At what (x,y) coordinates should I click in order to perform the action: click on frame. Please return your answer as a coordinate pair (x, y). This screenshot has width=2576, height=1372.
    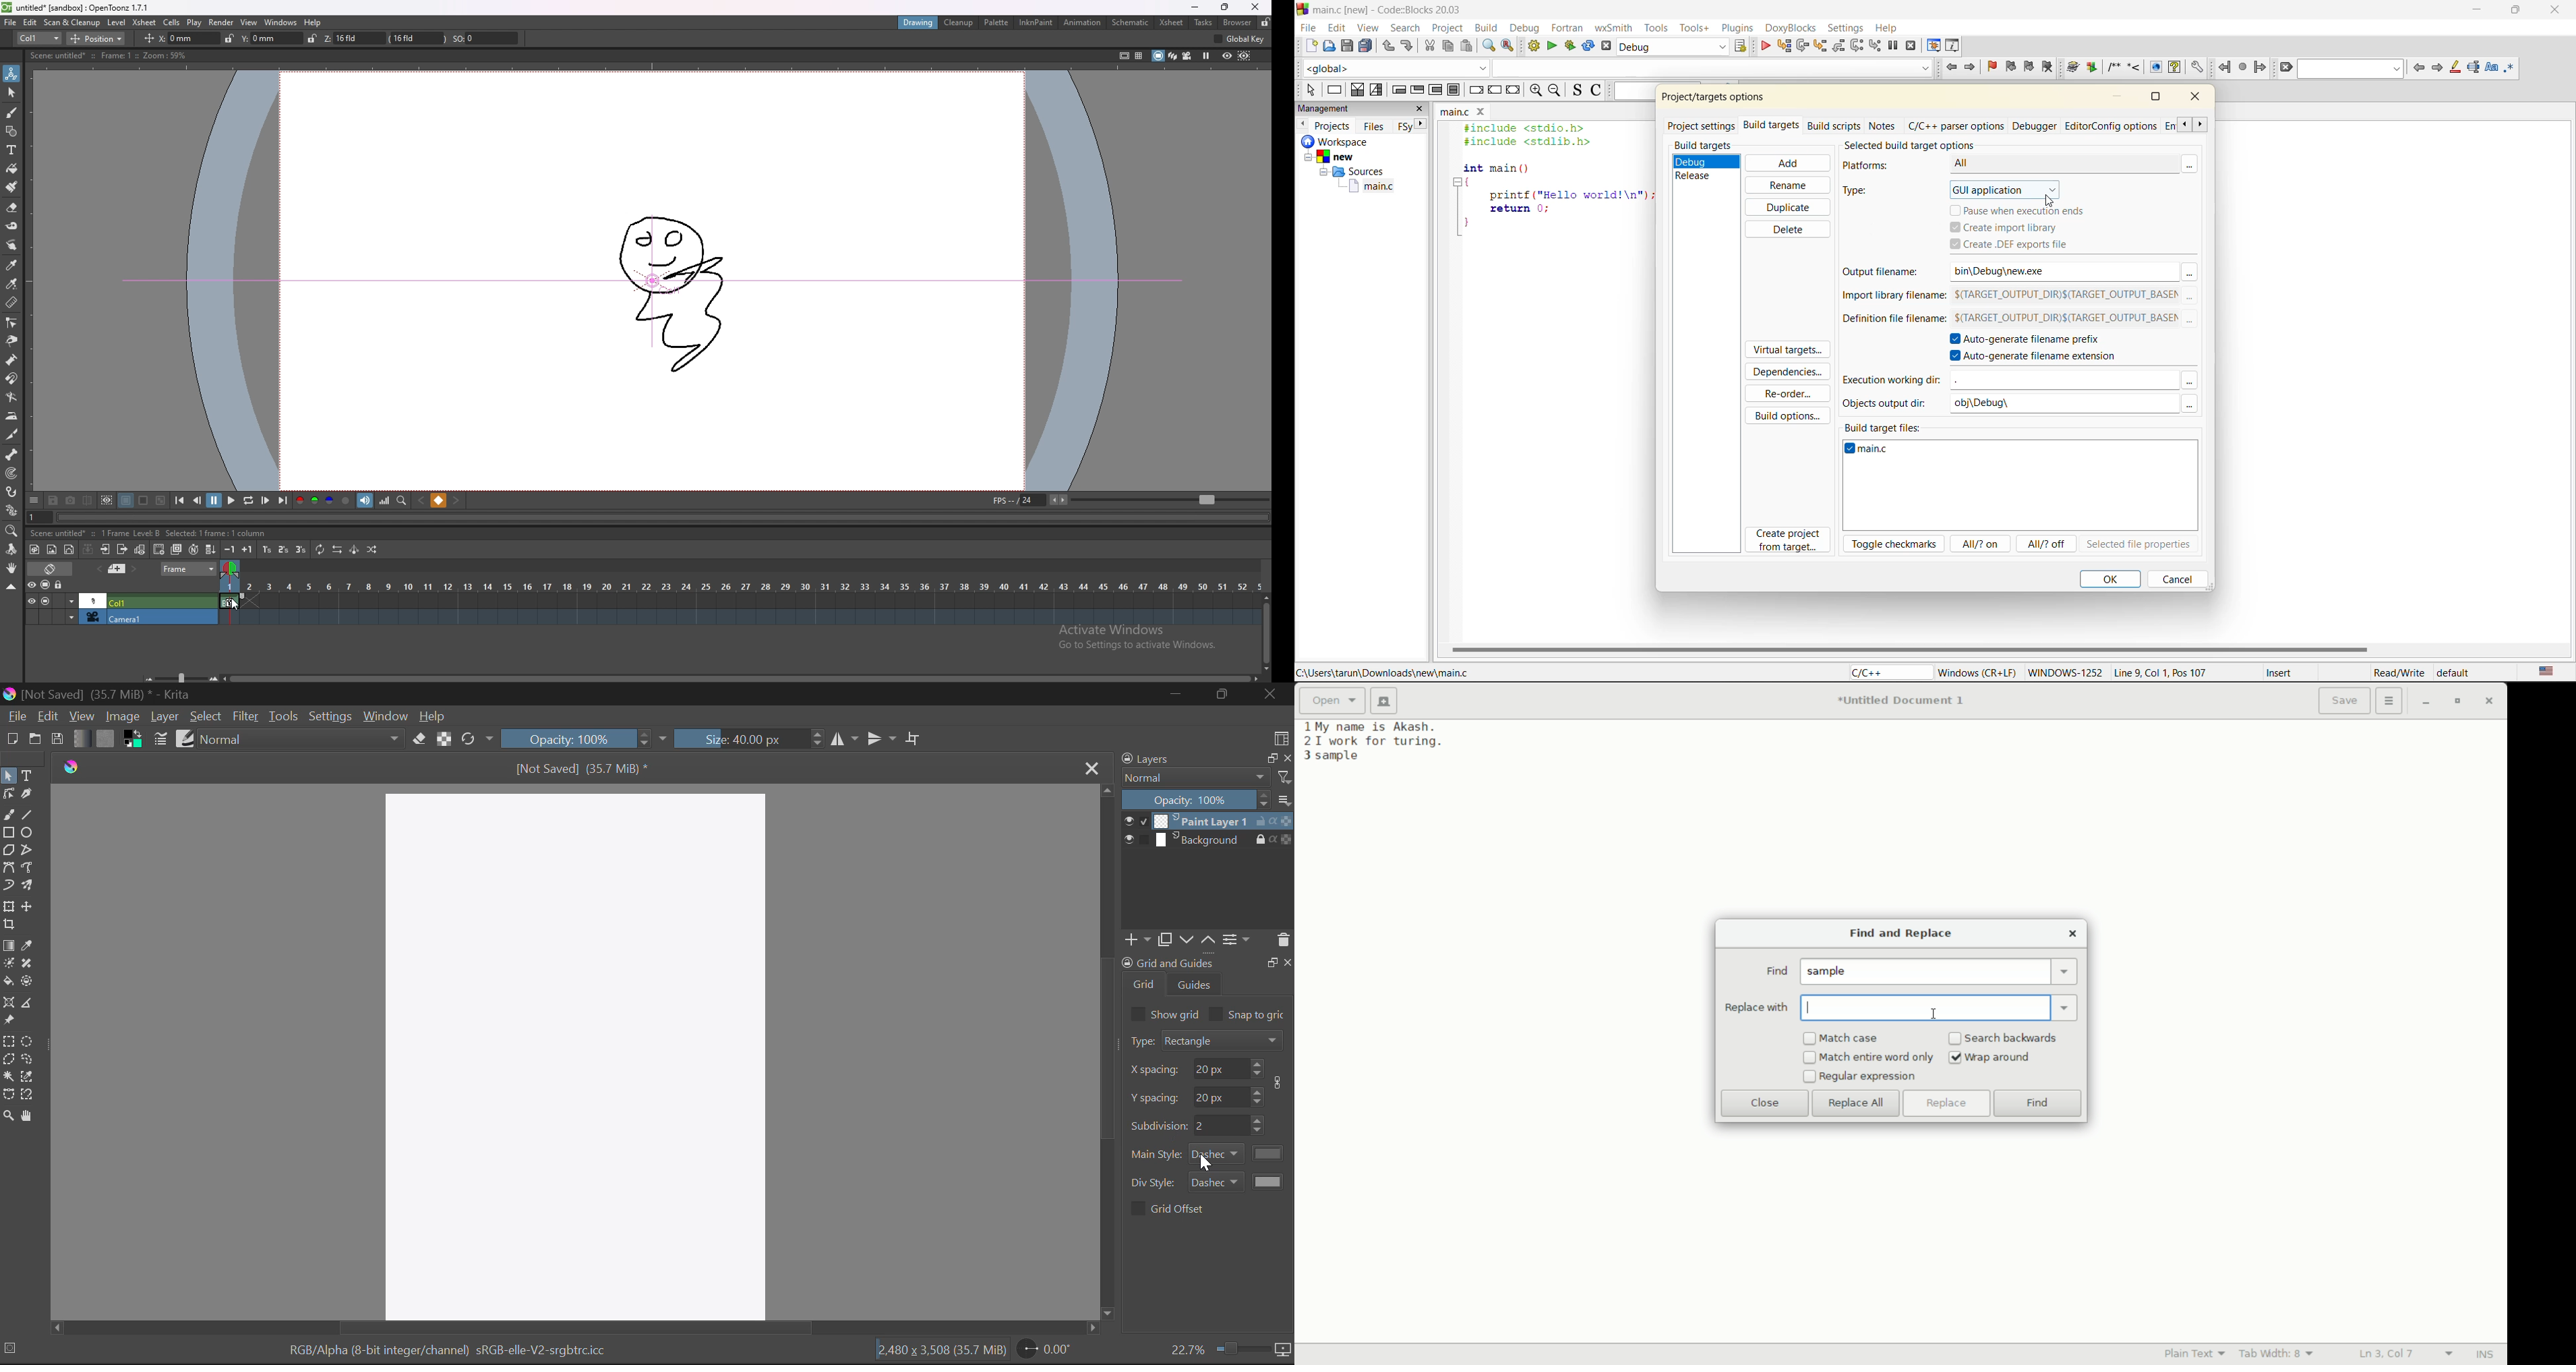
    Looking at the image, I should click on (189, 569).